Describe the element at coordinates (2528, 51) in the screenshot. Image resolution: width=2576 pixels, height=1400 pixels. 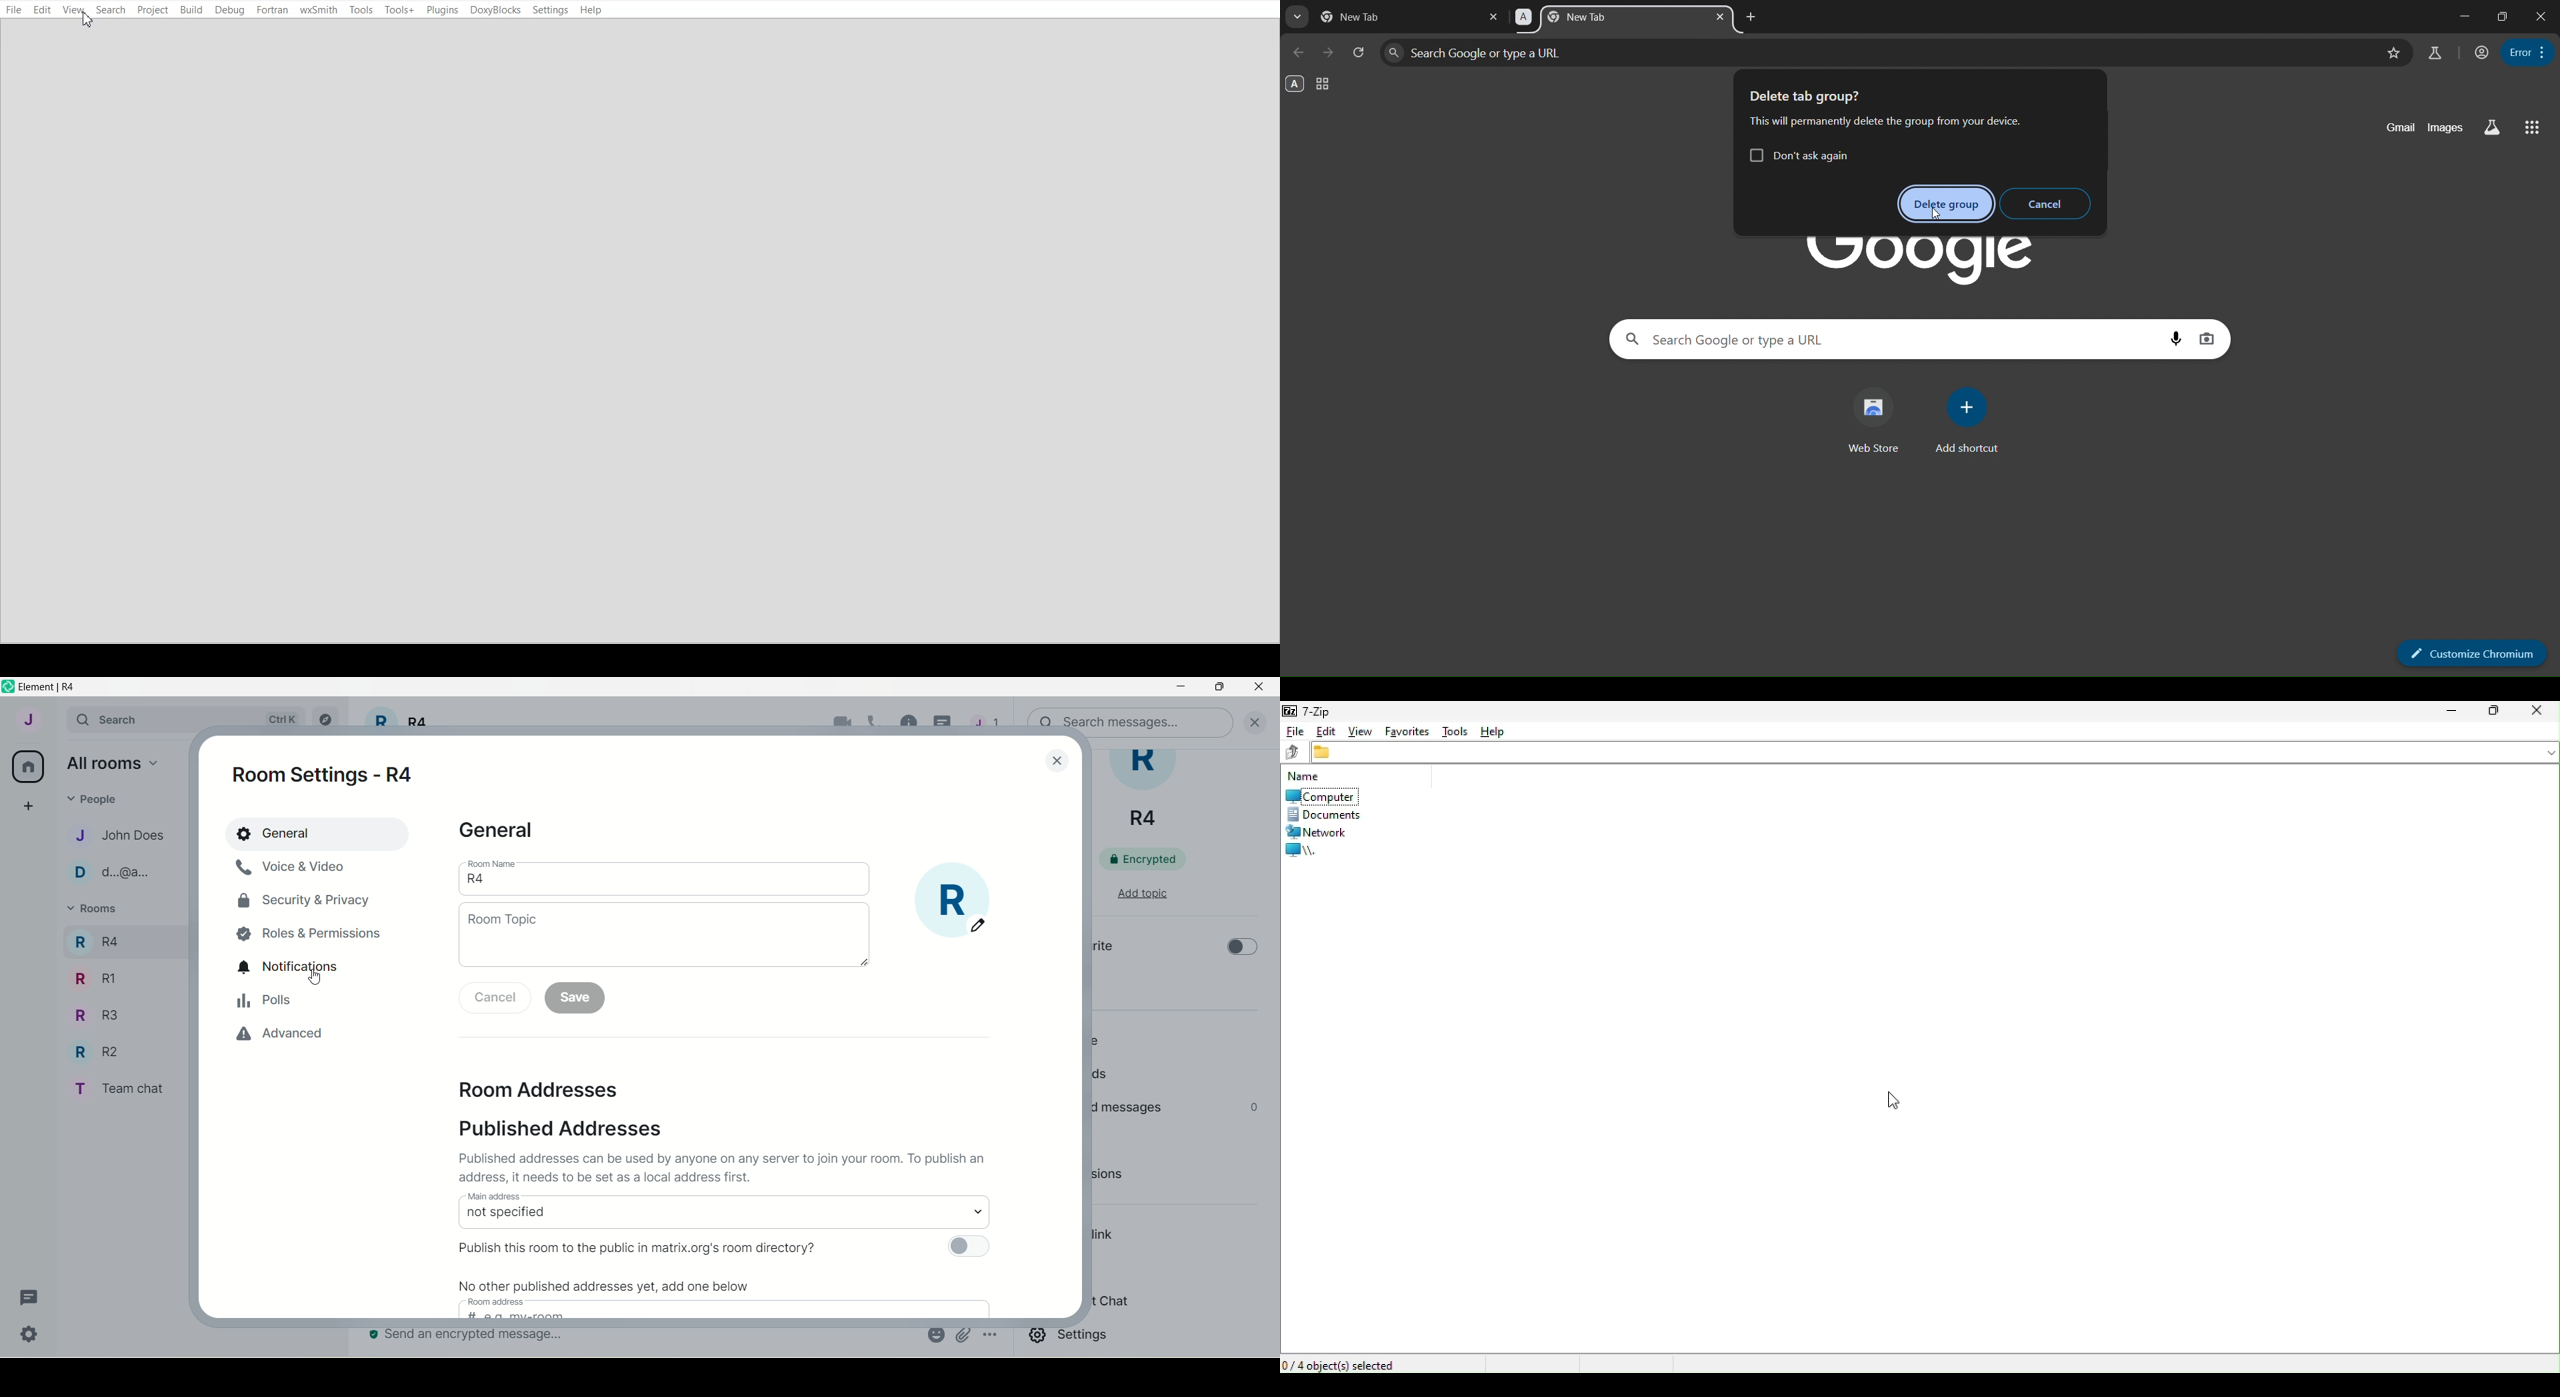
I see `menu` at that location.